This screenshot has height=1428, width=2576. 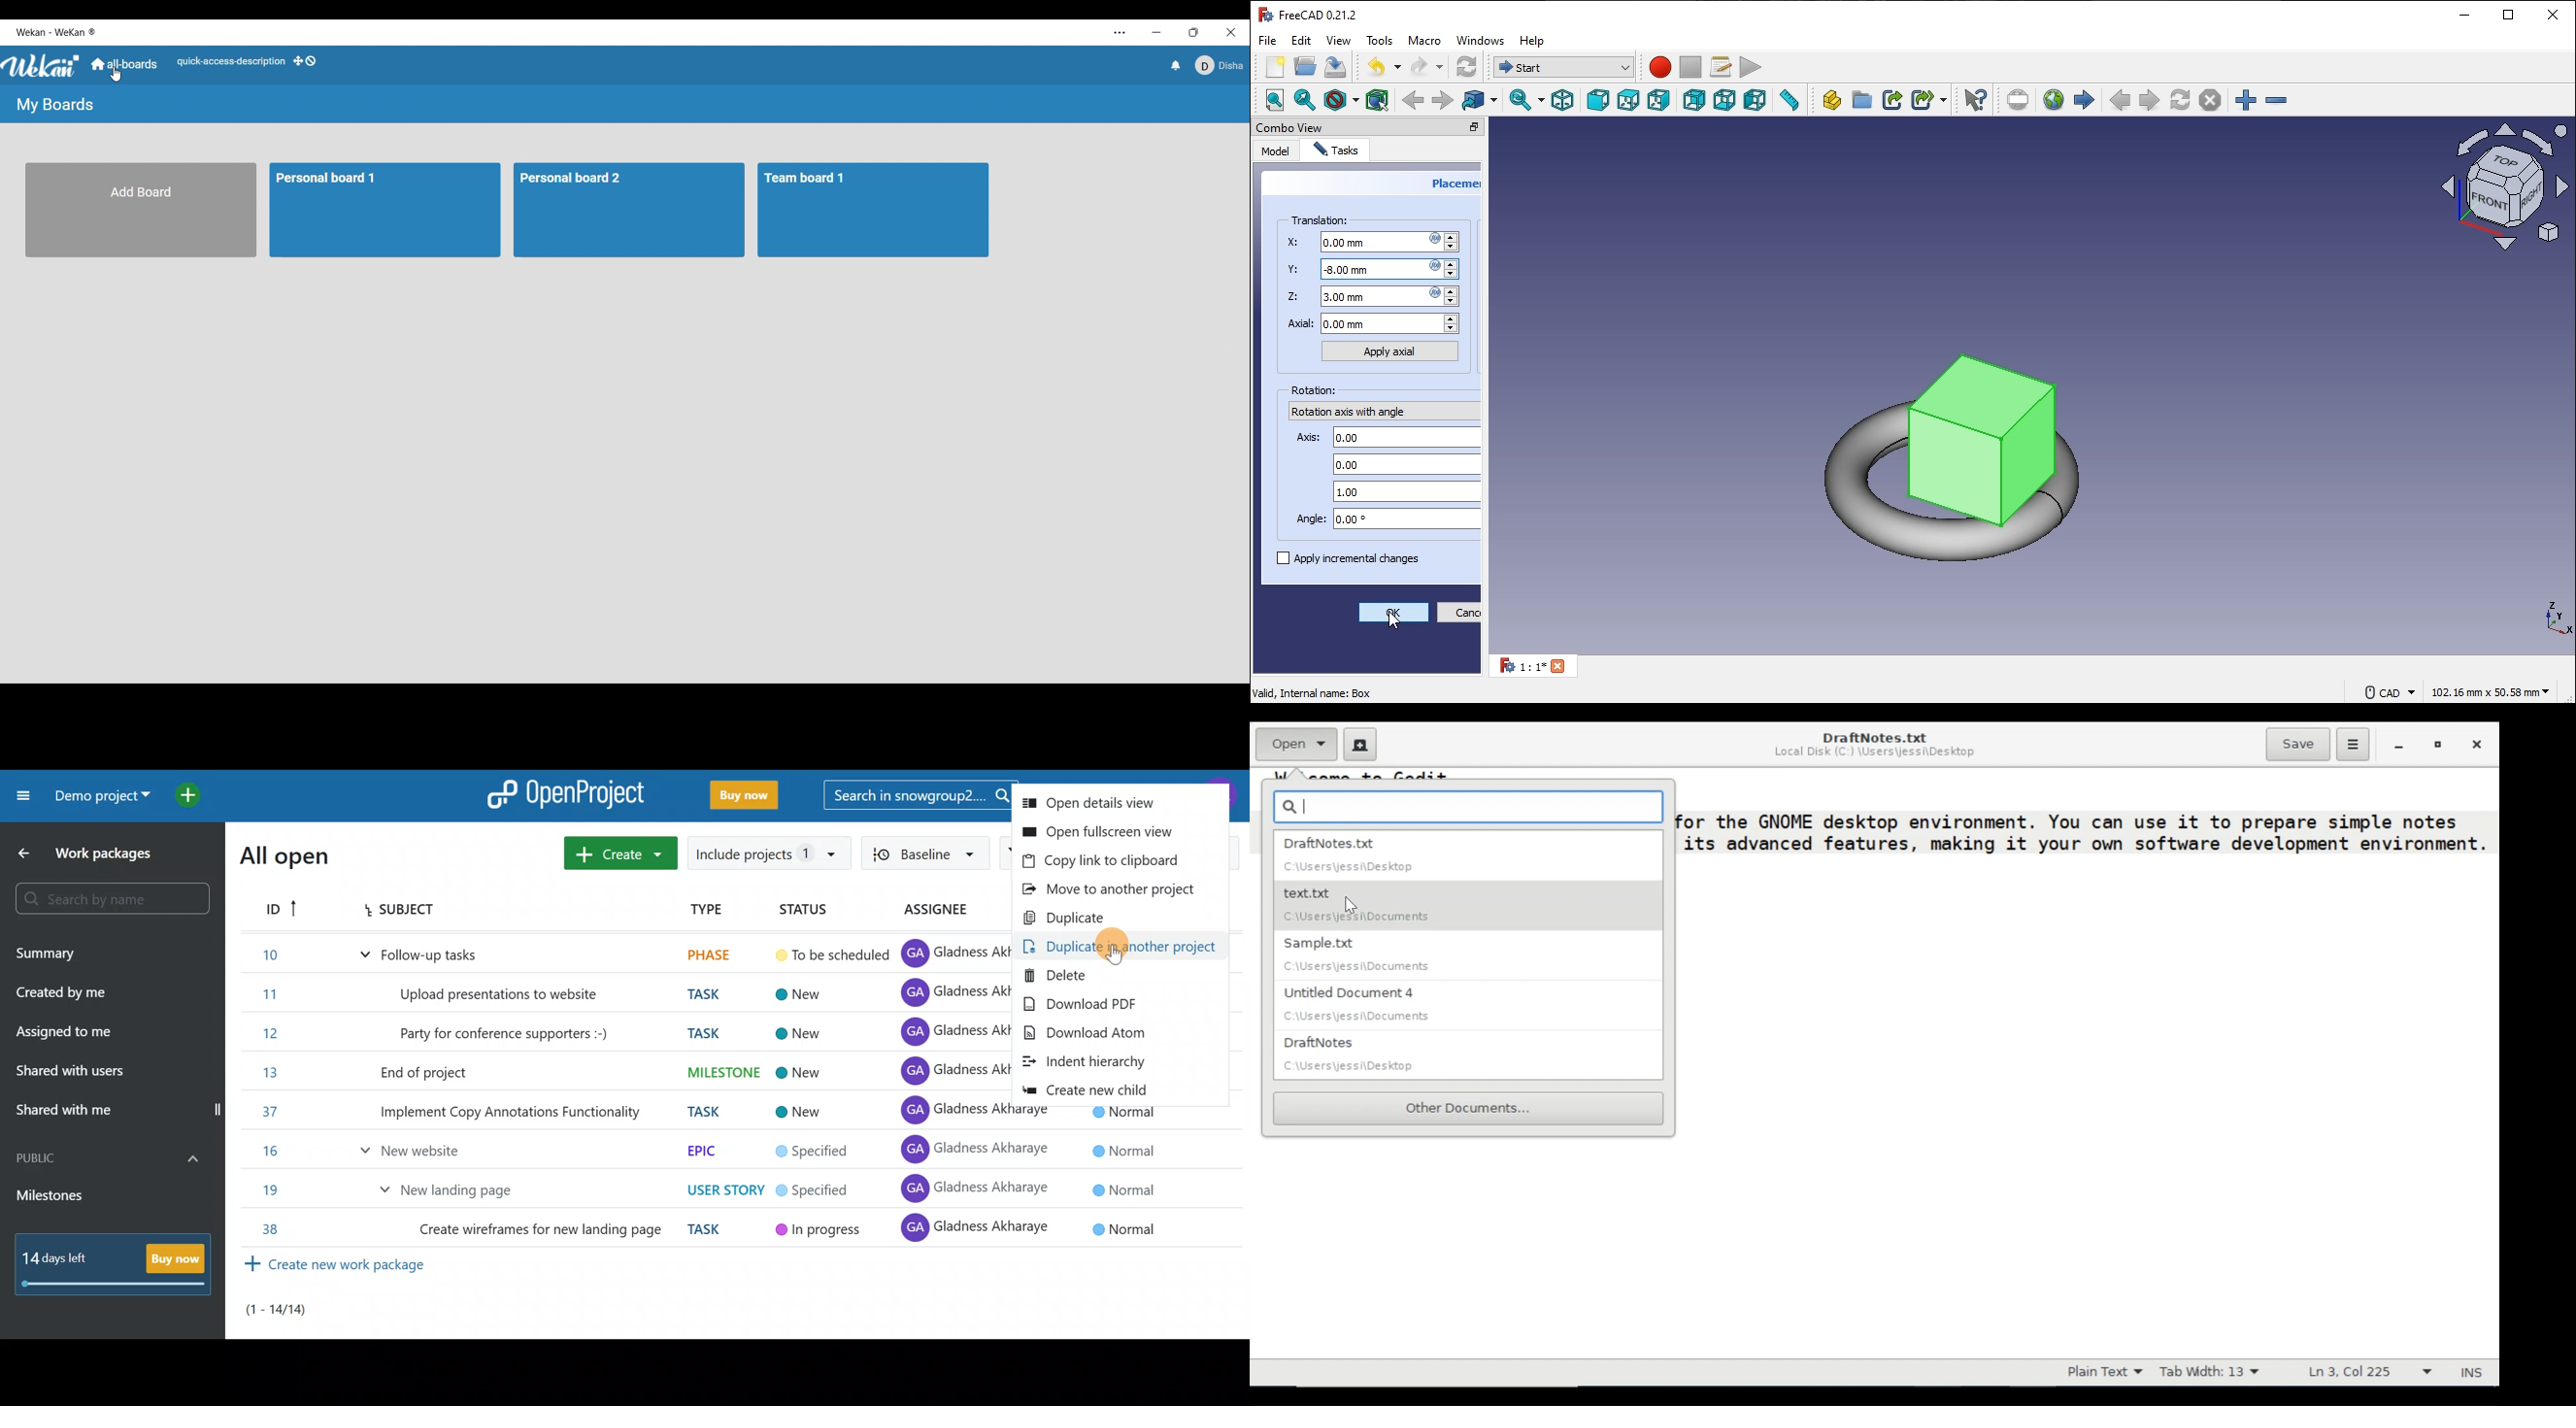 What do you see at coordinates (1105, 1061) in the screenshot?
I see `Indent hierarchy` at bounding box center [1105, 1061].